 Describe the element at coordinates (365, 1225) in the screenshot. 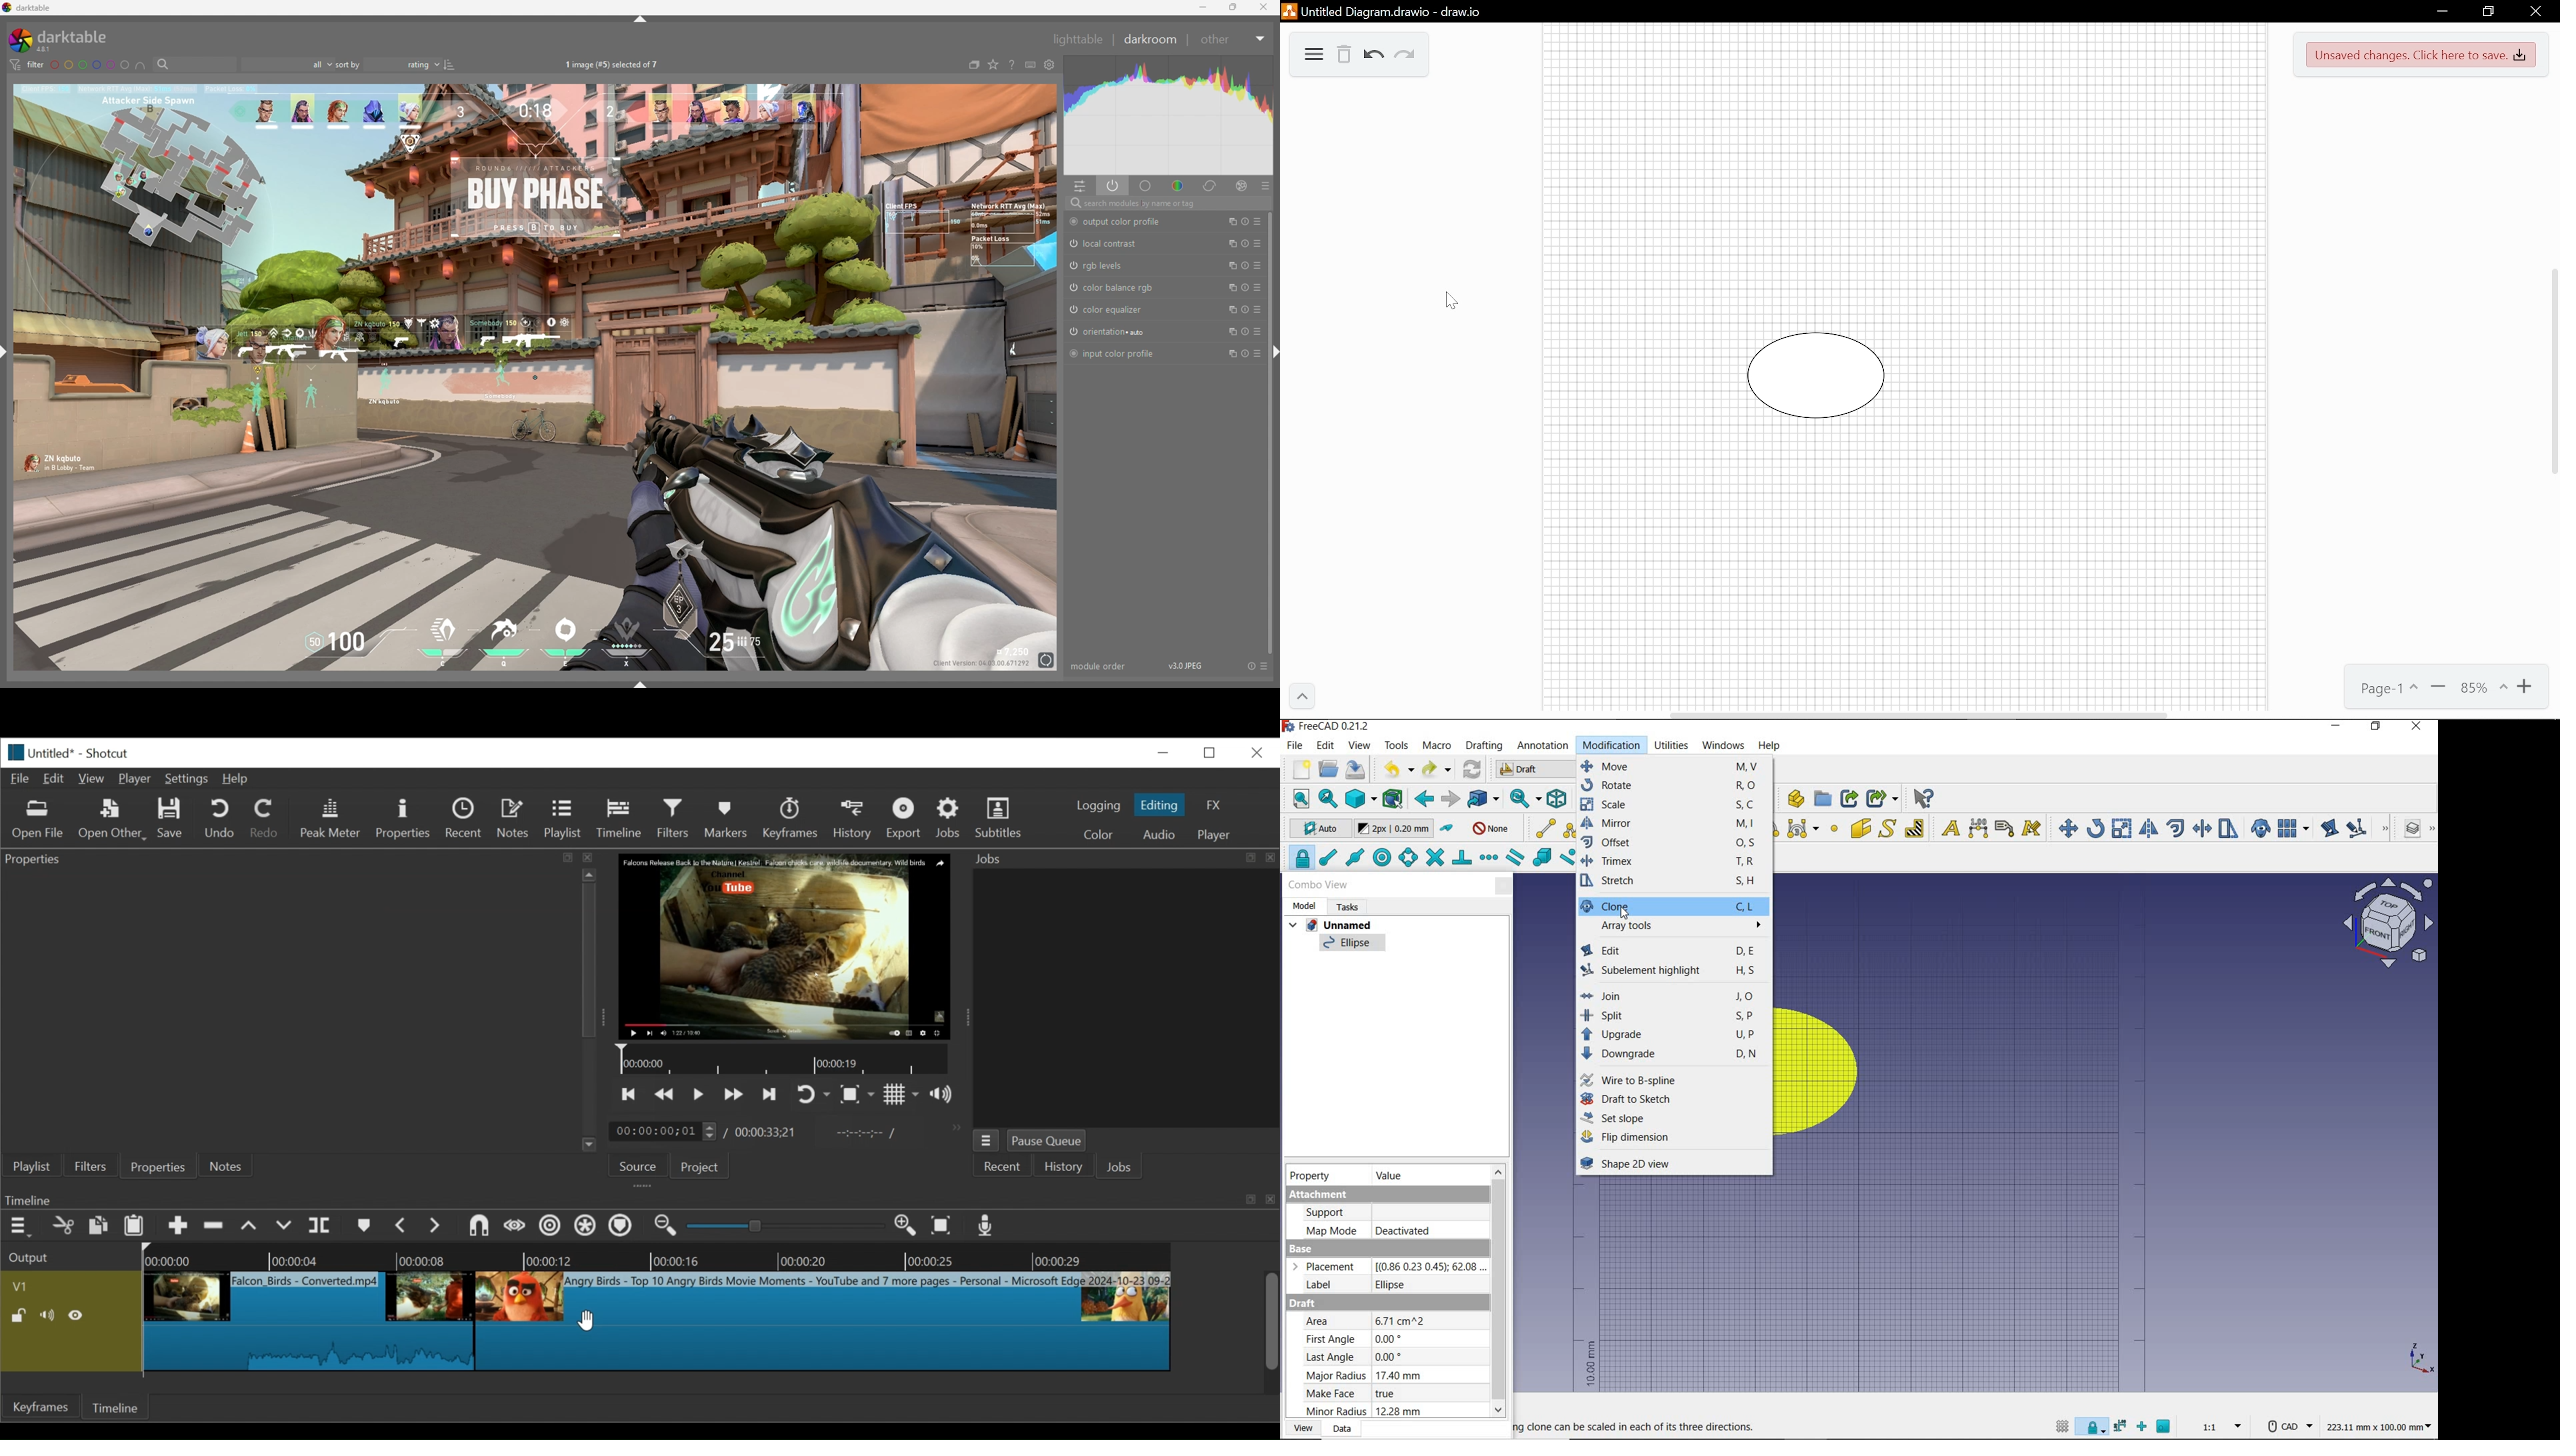

I see `Markers` at that location.